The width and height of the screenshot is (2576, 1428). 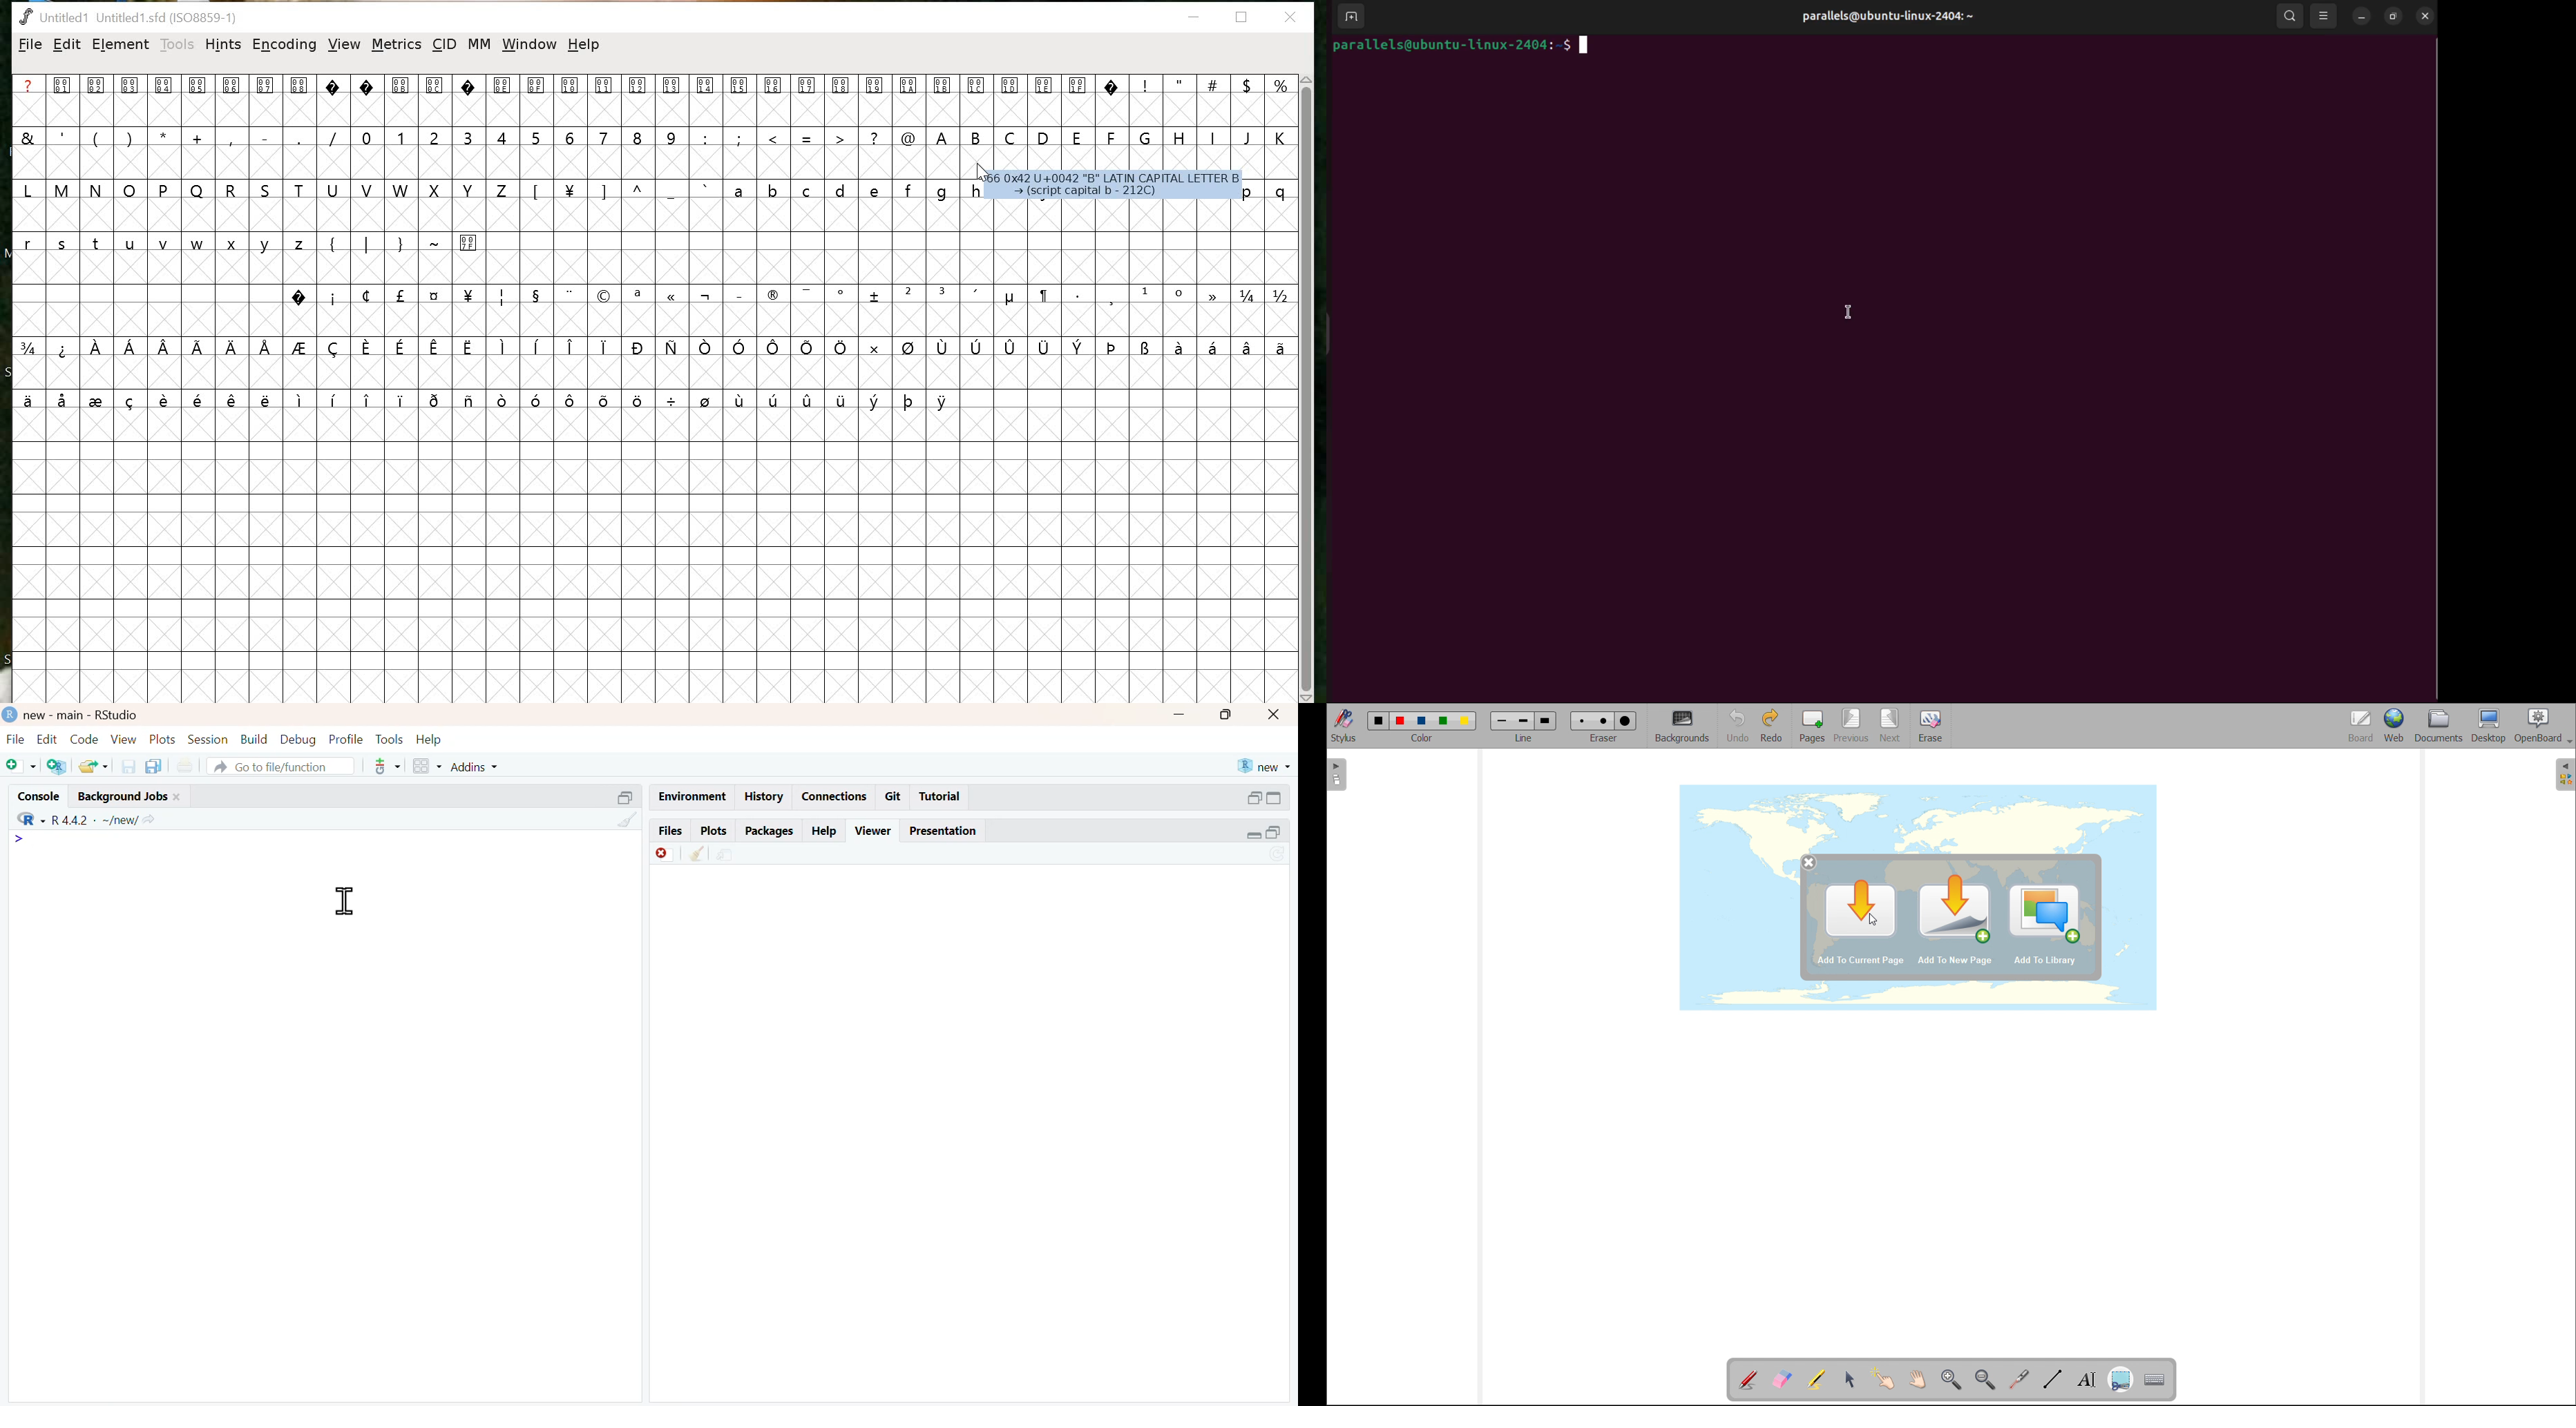 What do you see at coordinates (474, 767) in the screenshot?
I see `Addins +` at bounding box center [474, 767].